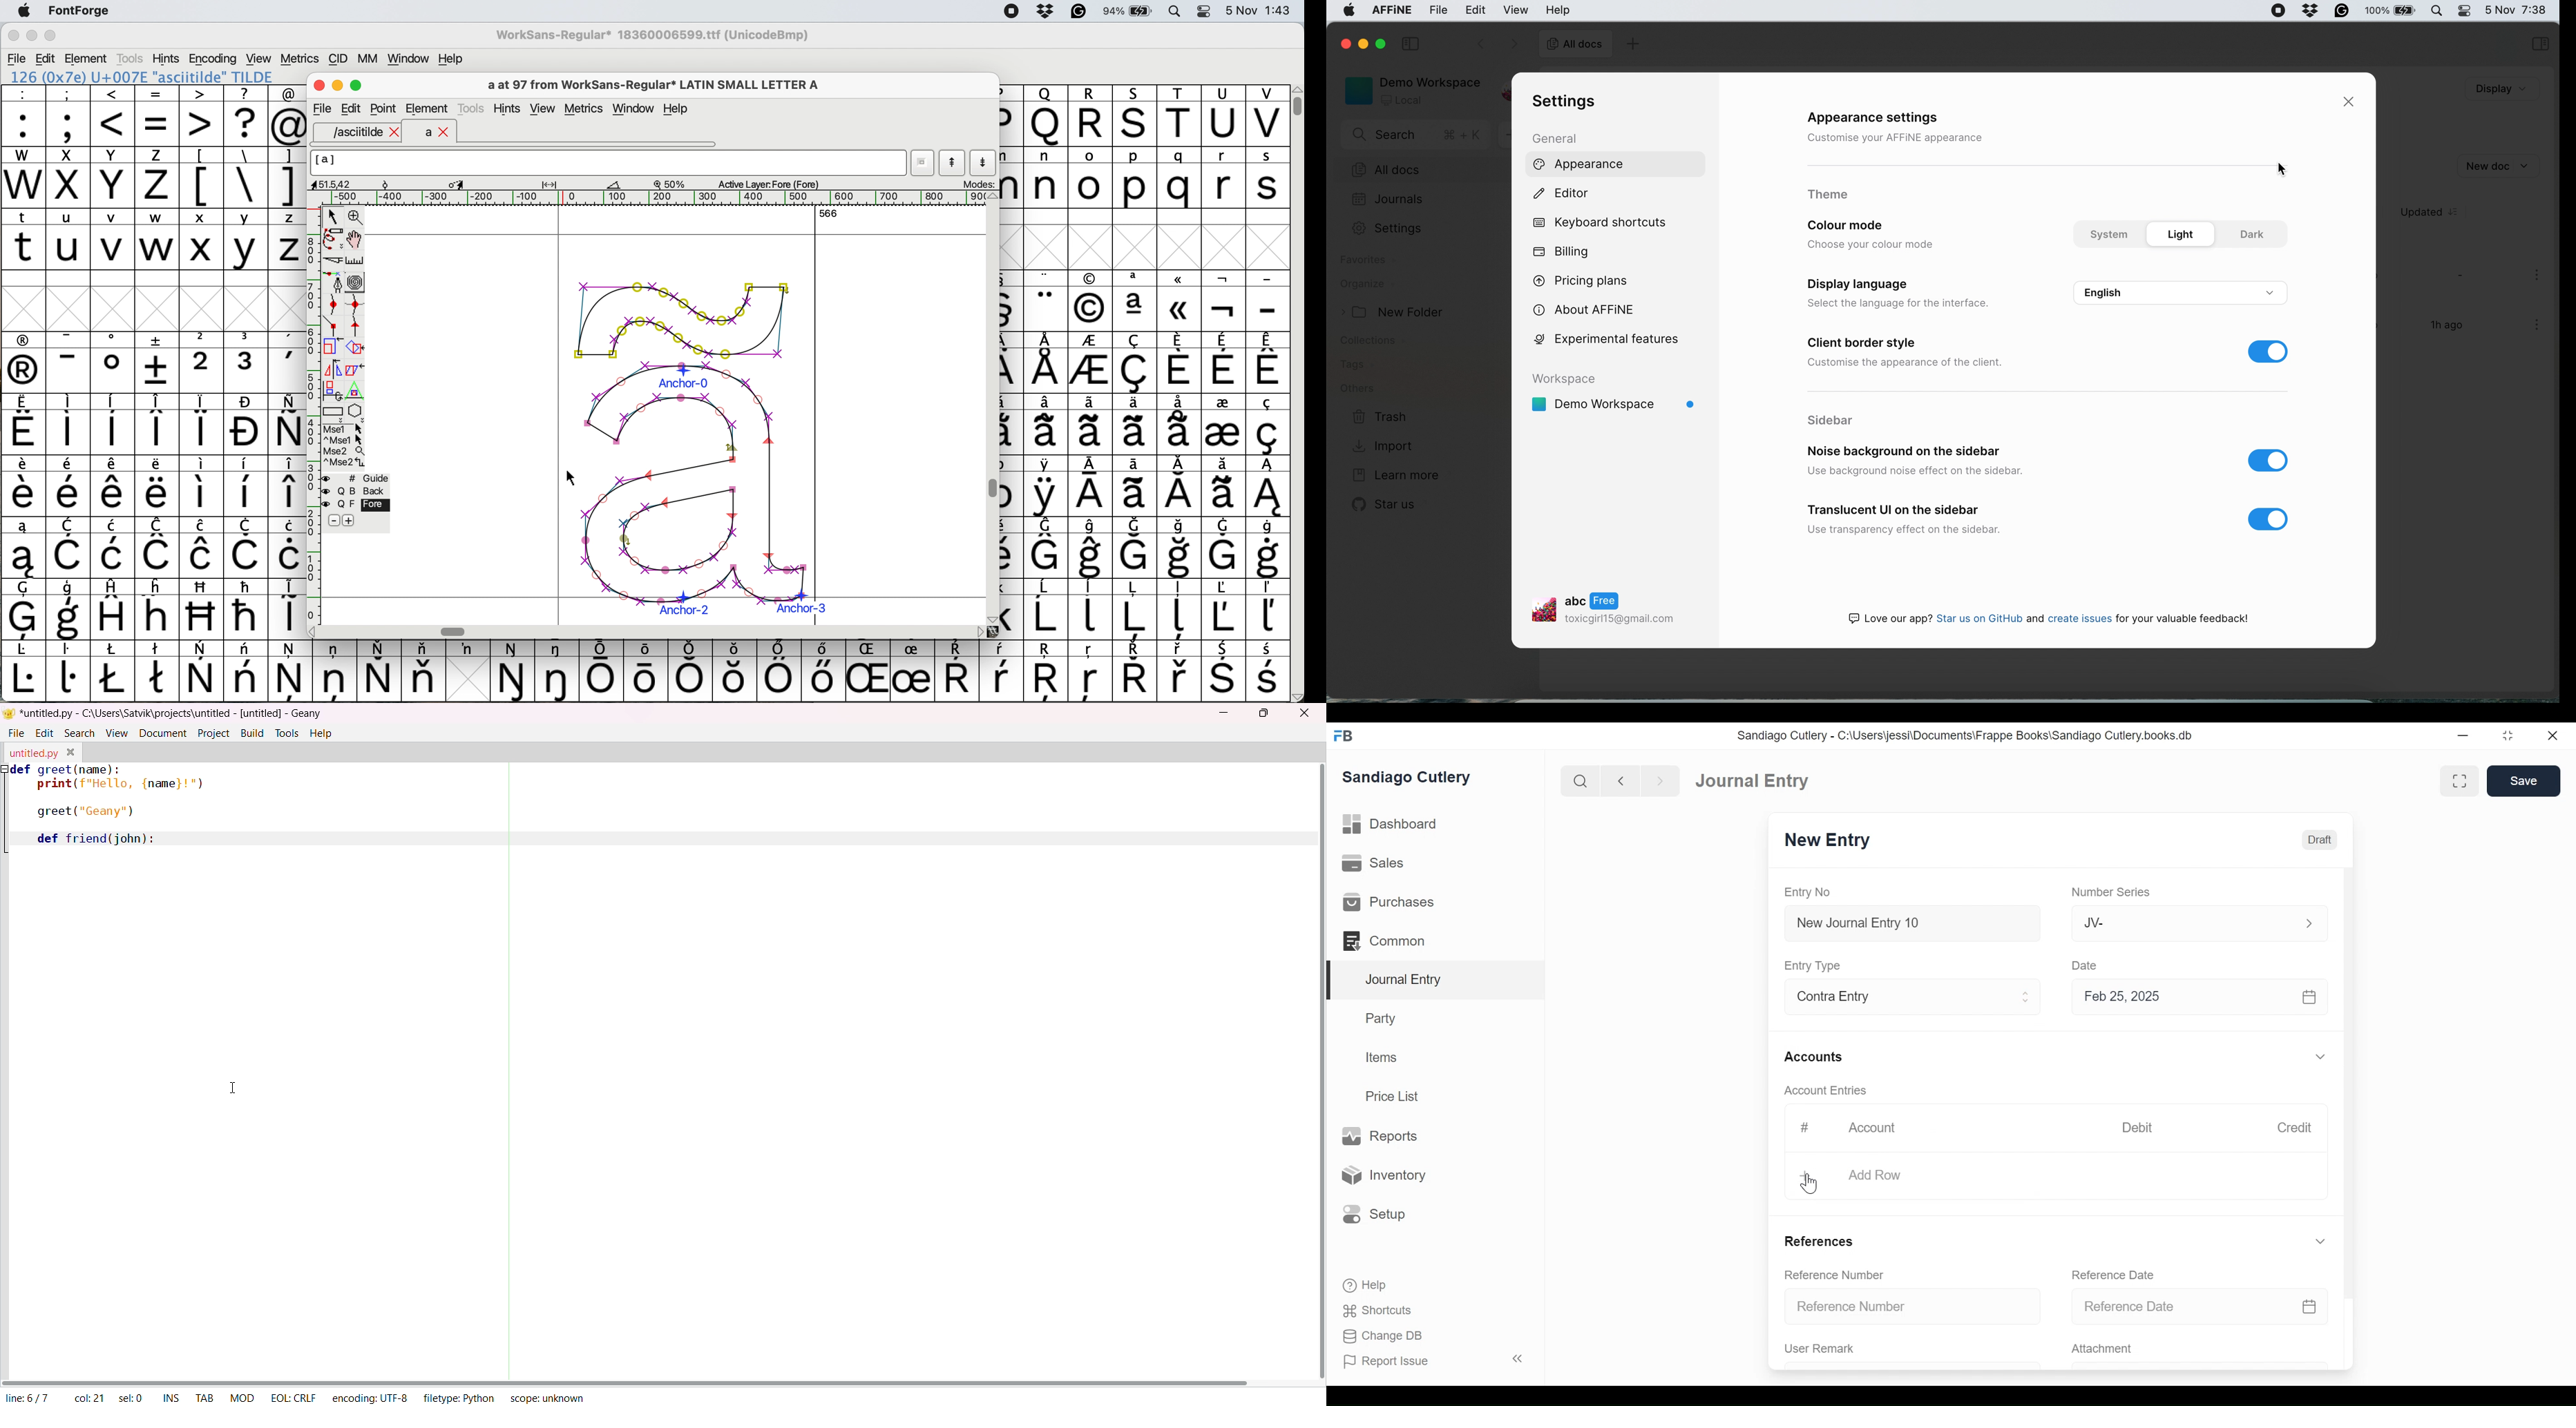 This screenshot has height=1428, width=2576. What do you see at coordinates (1621, 781) in the screenshot?
I see `Navigate Back` at bounding box center [1621, 781].